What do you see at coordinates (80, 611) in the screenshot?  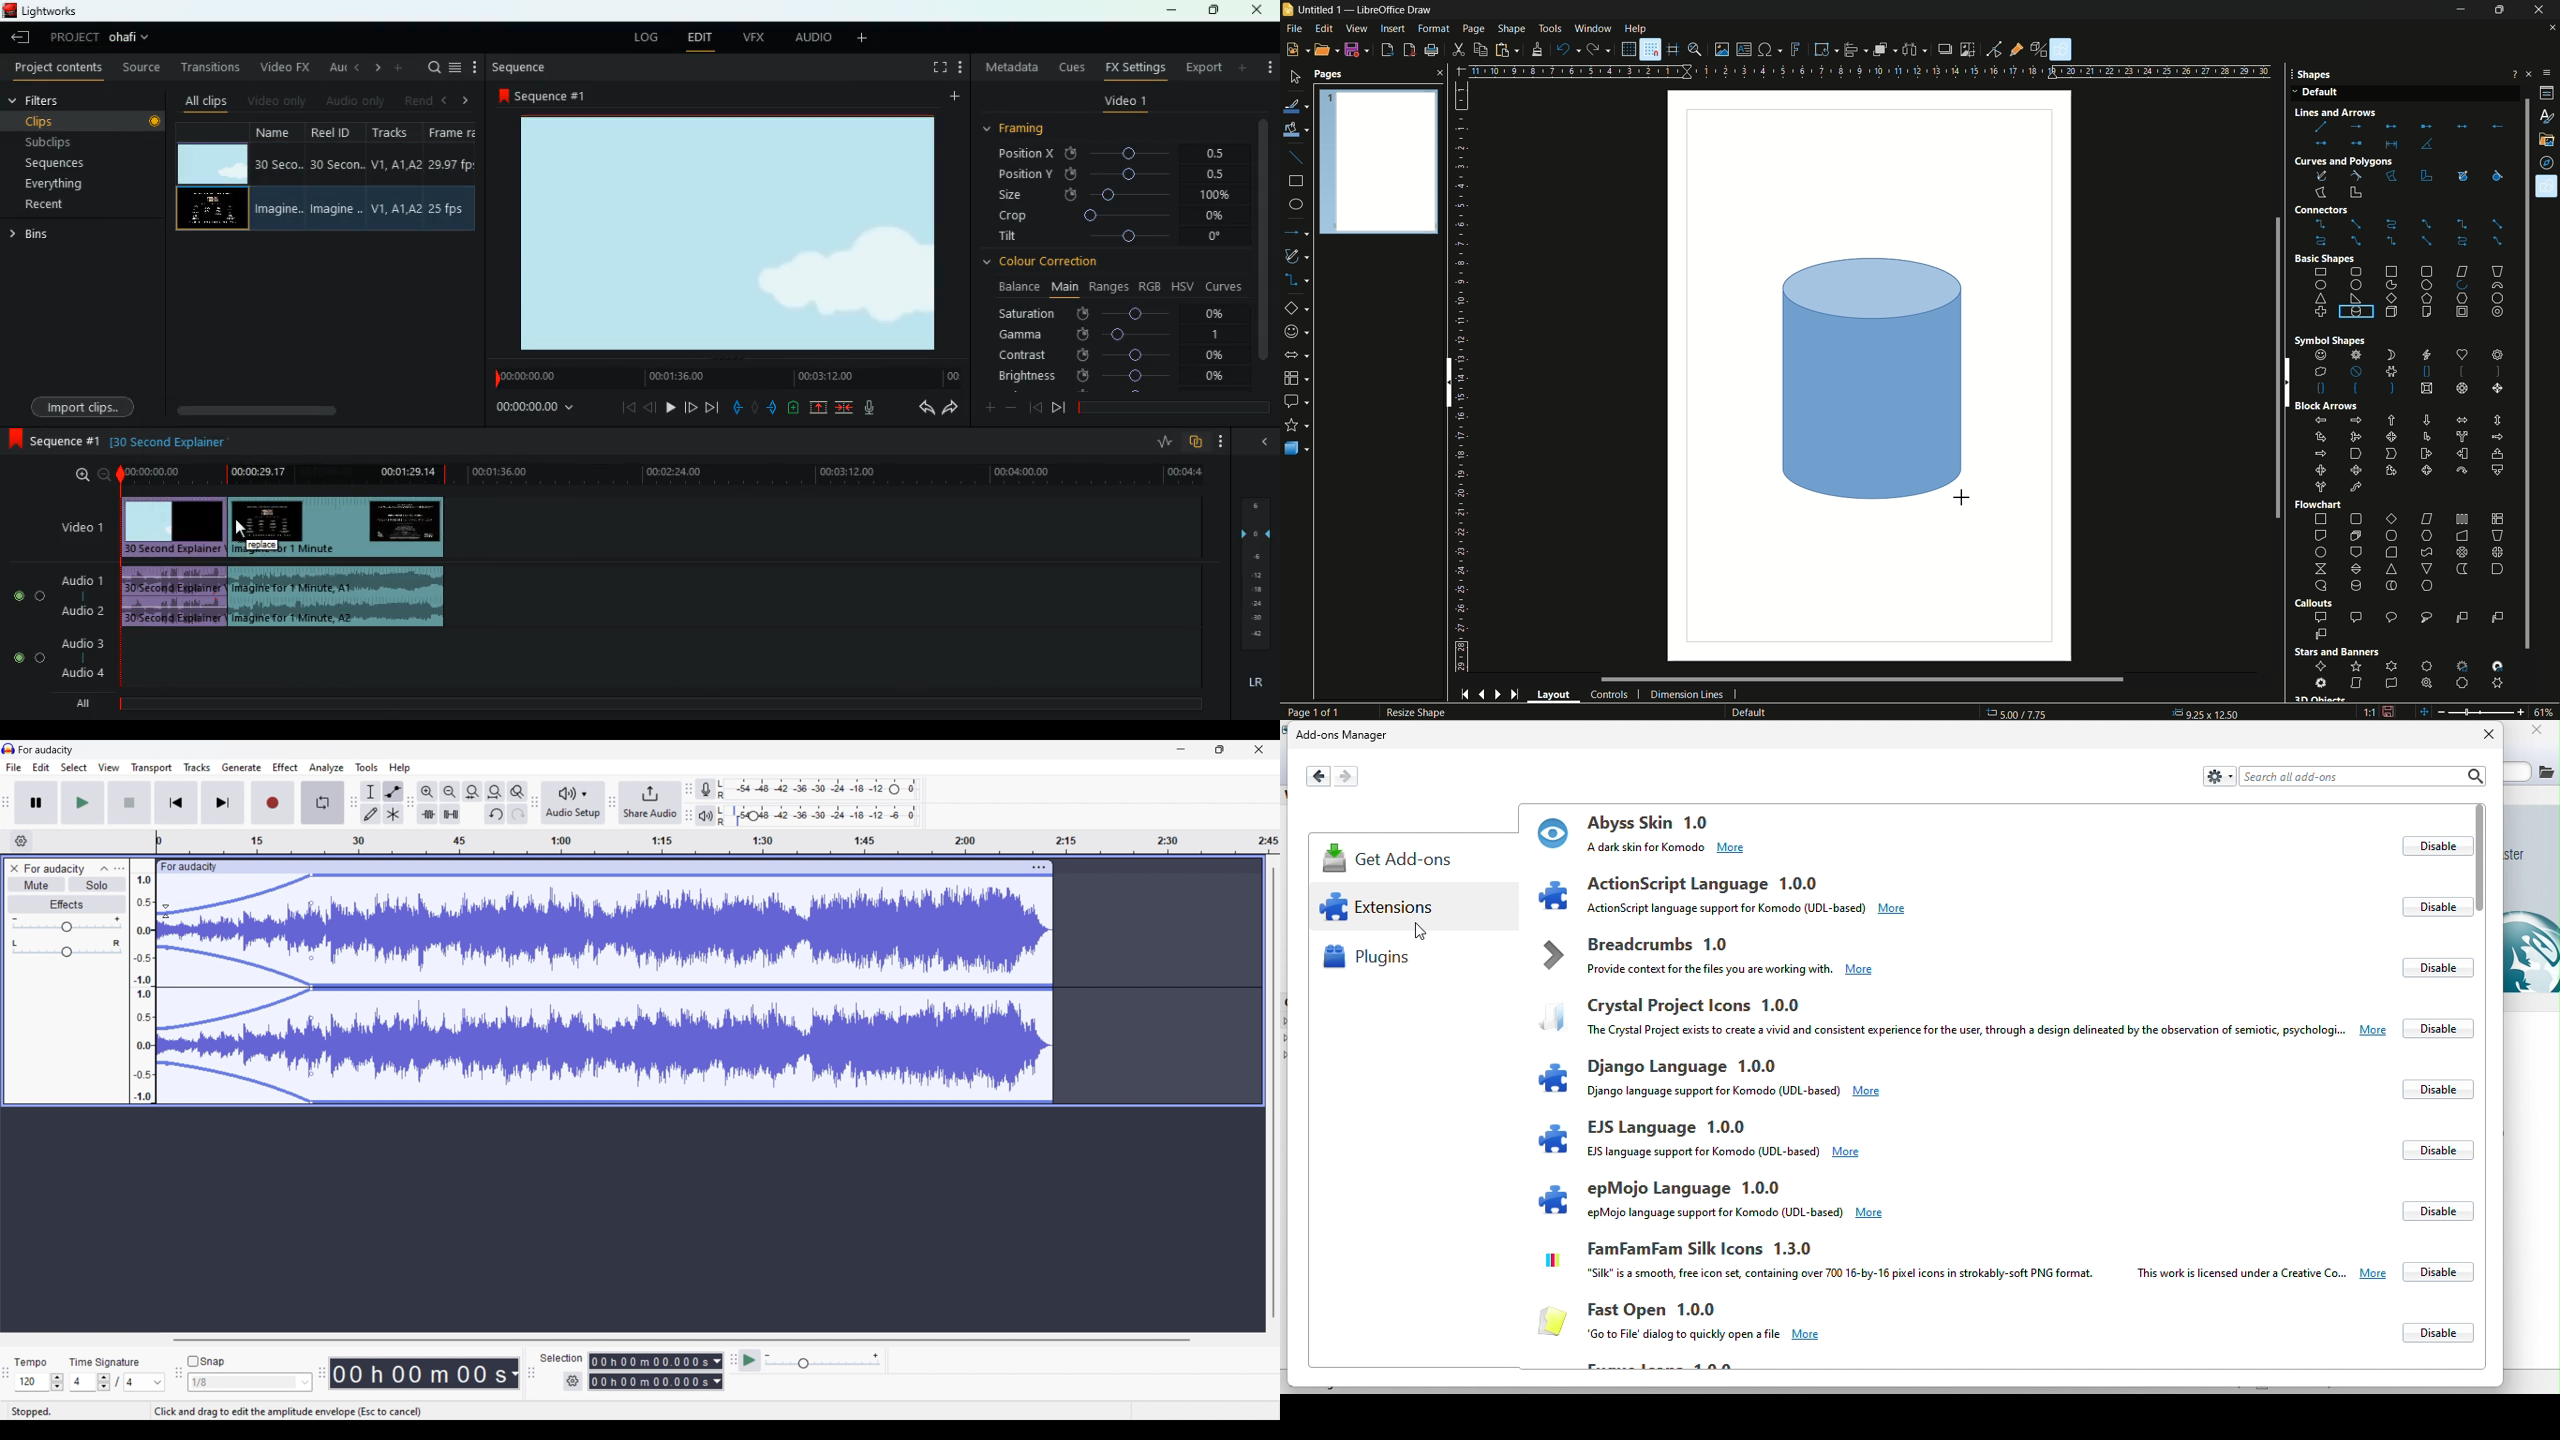 I see `audio 2` at bounding box center [80, 611].